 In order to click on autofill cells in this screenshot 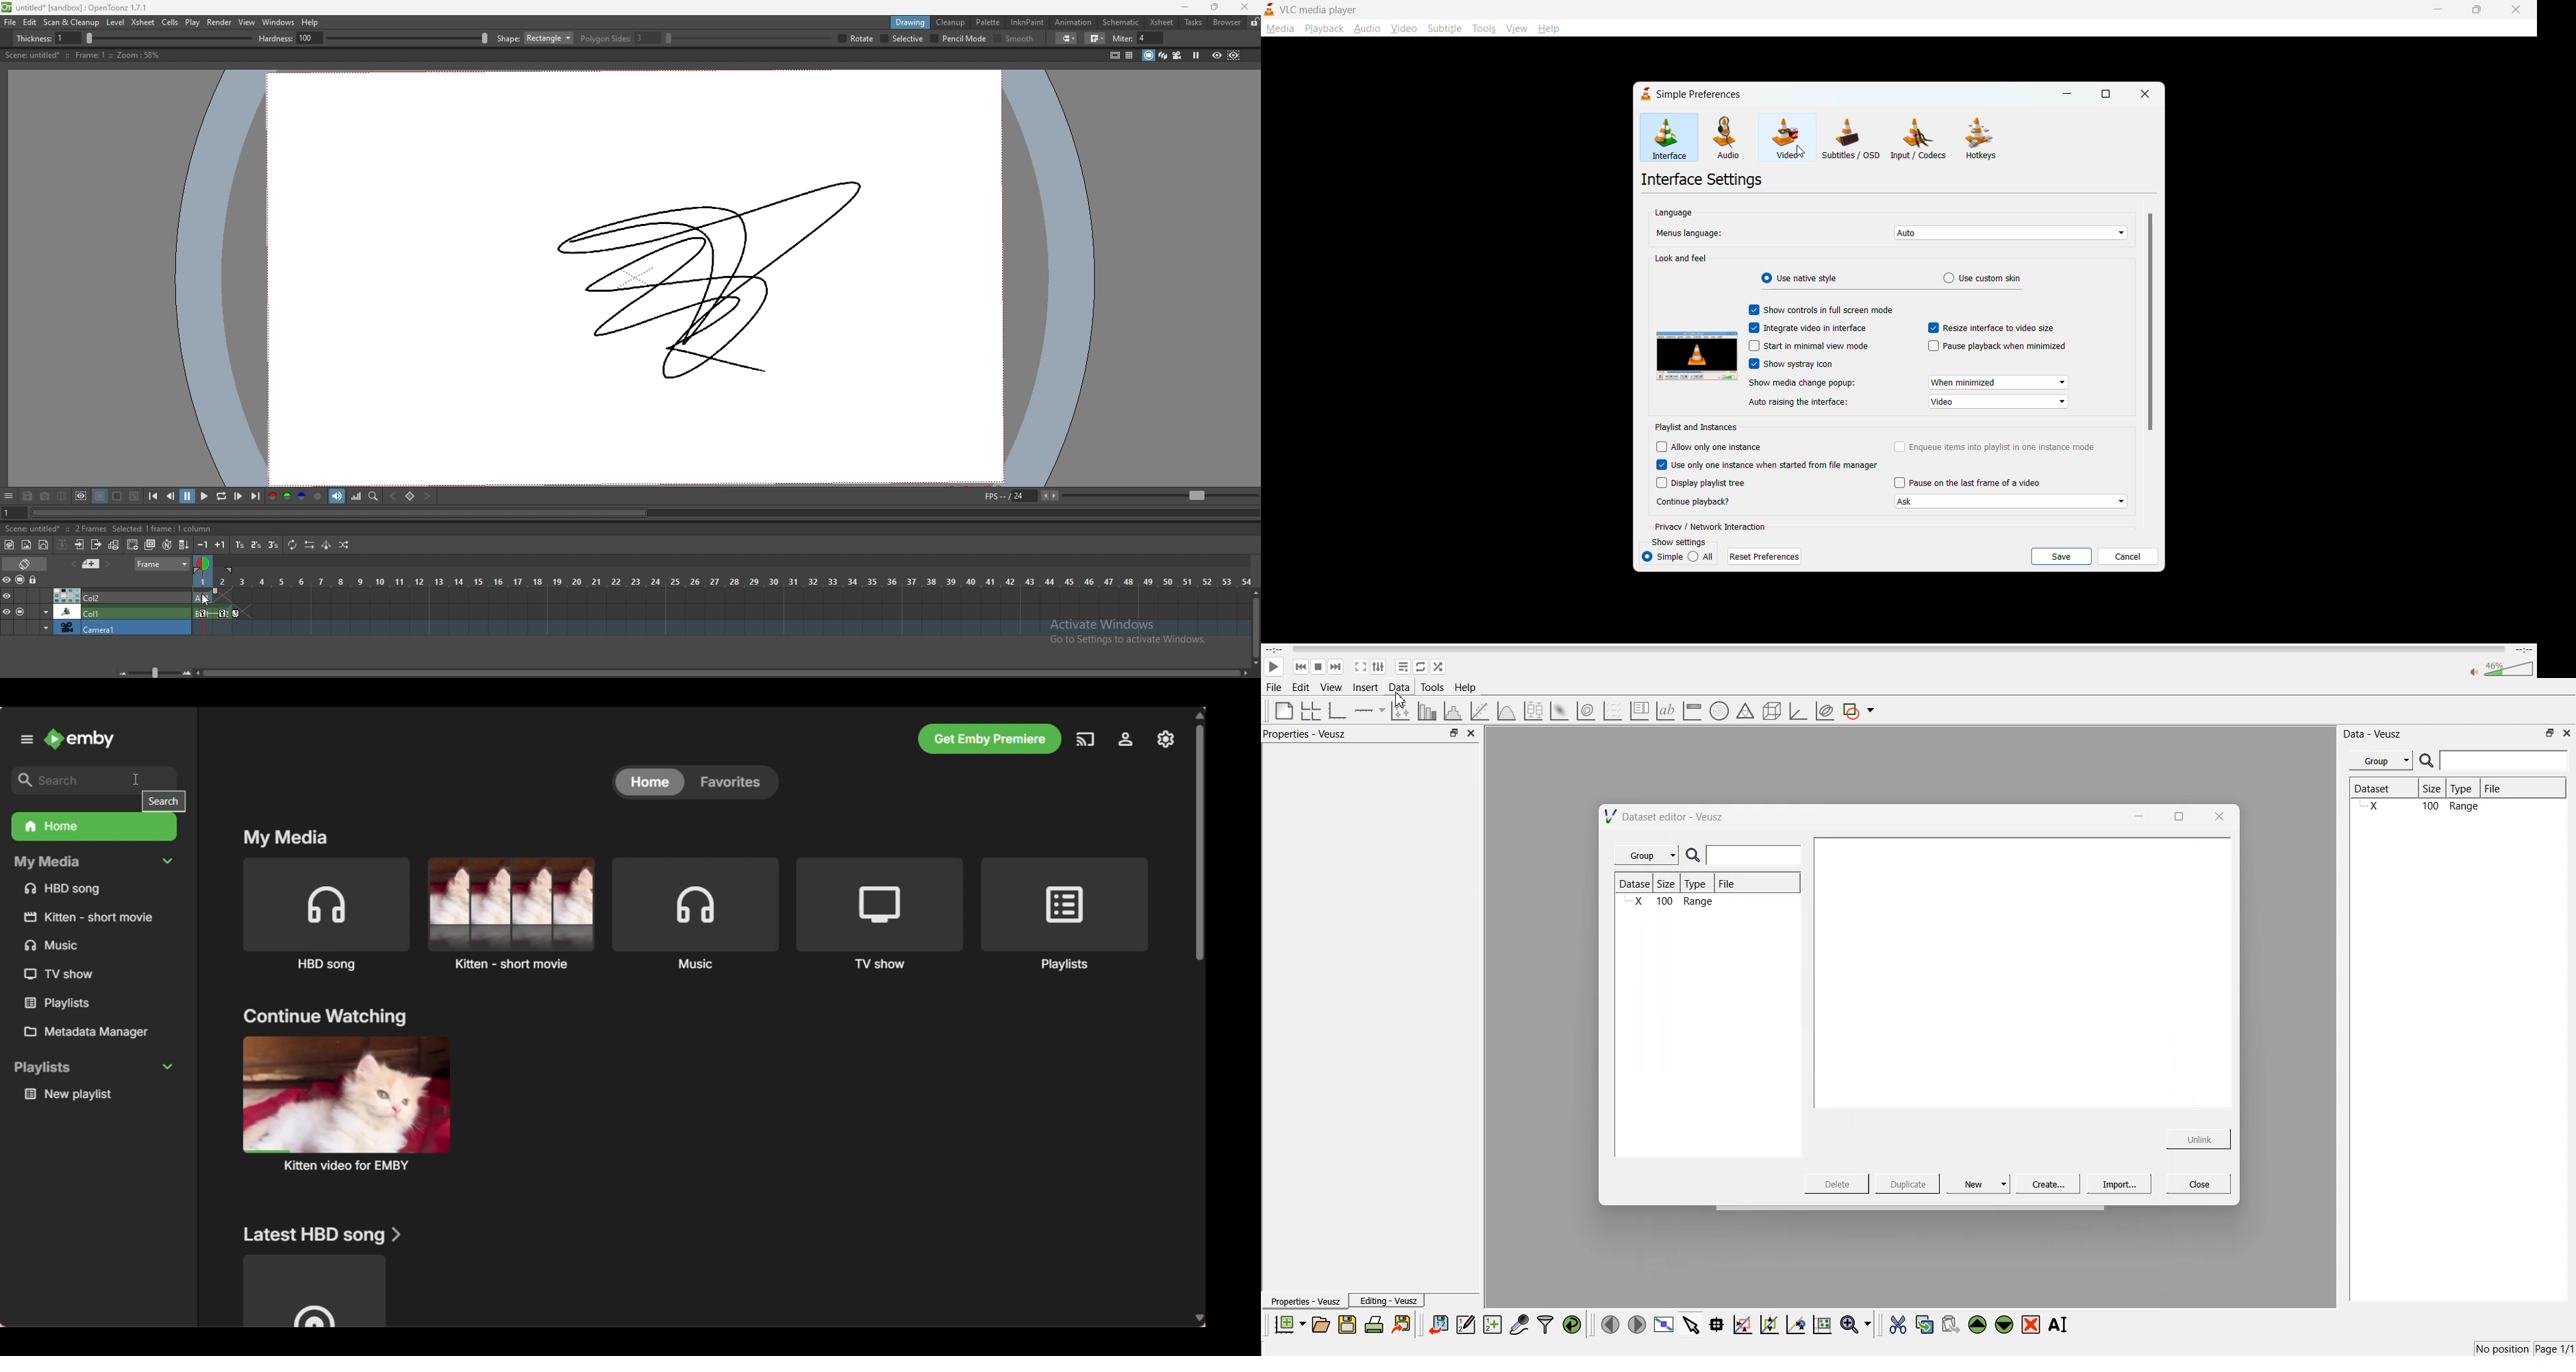, I will do `click(184, 545)`.